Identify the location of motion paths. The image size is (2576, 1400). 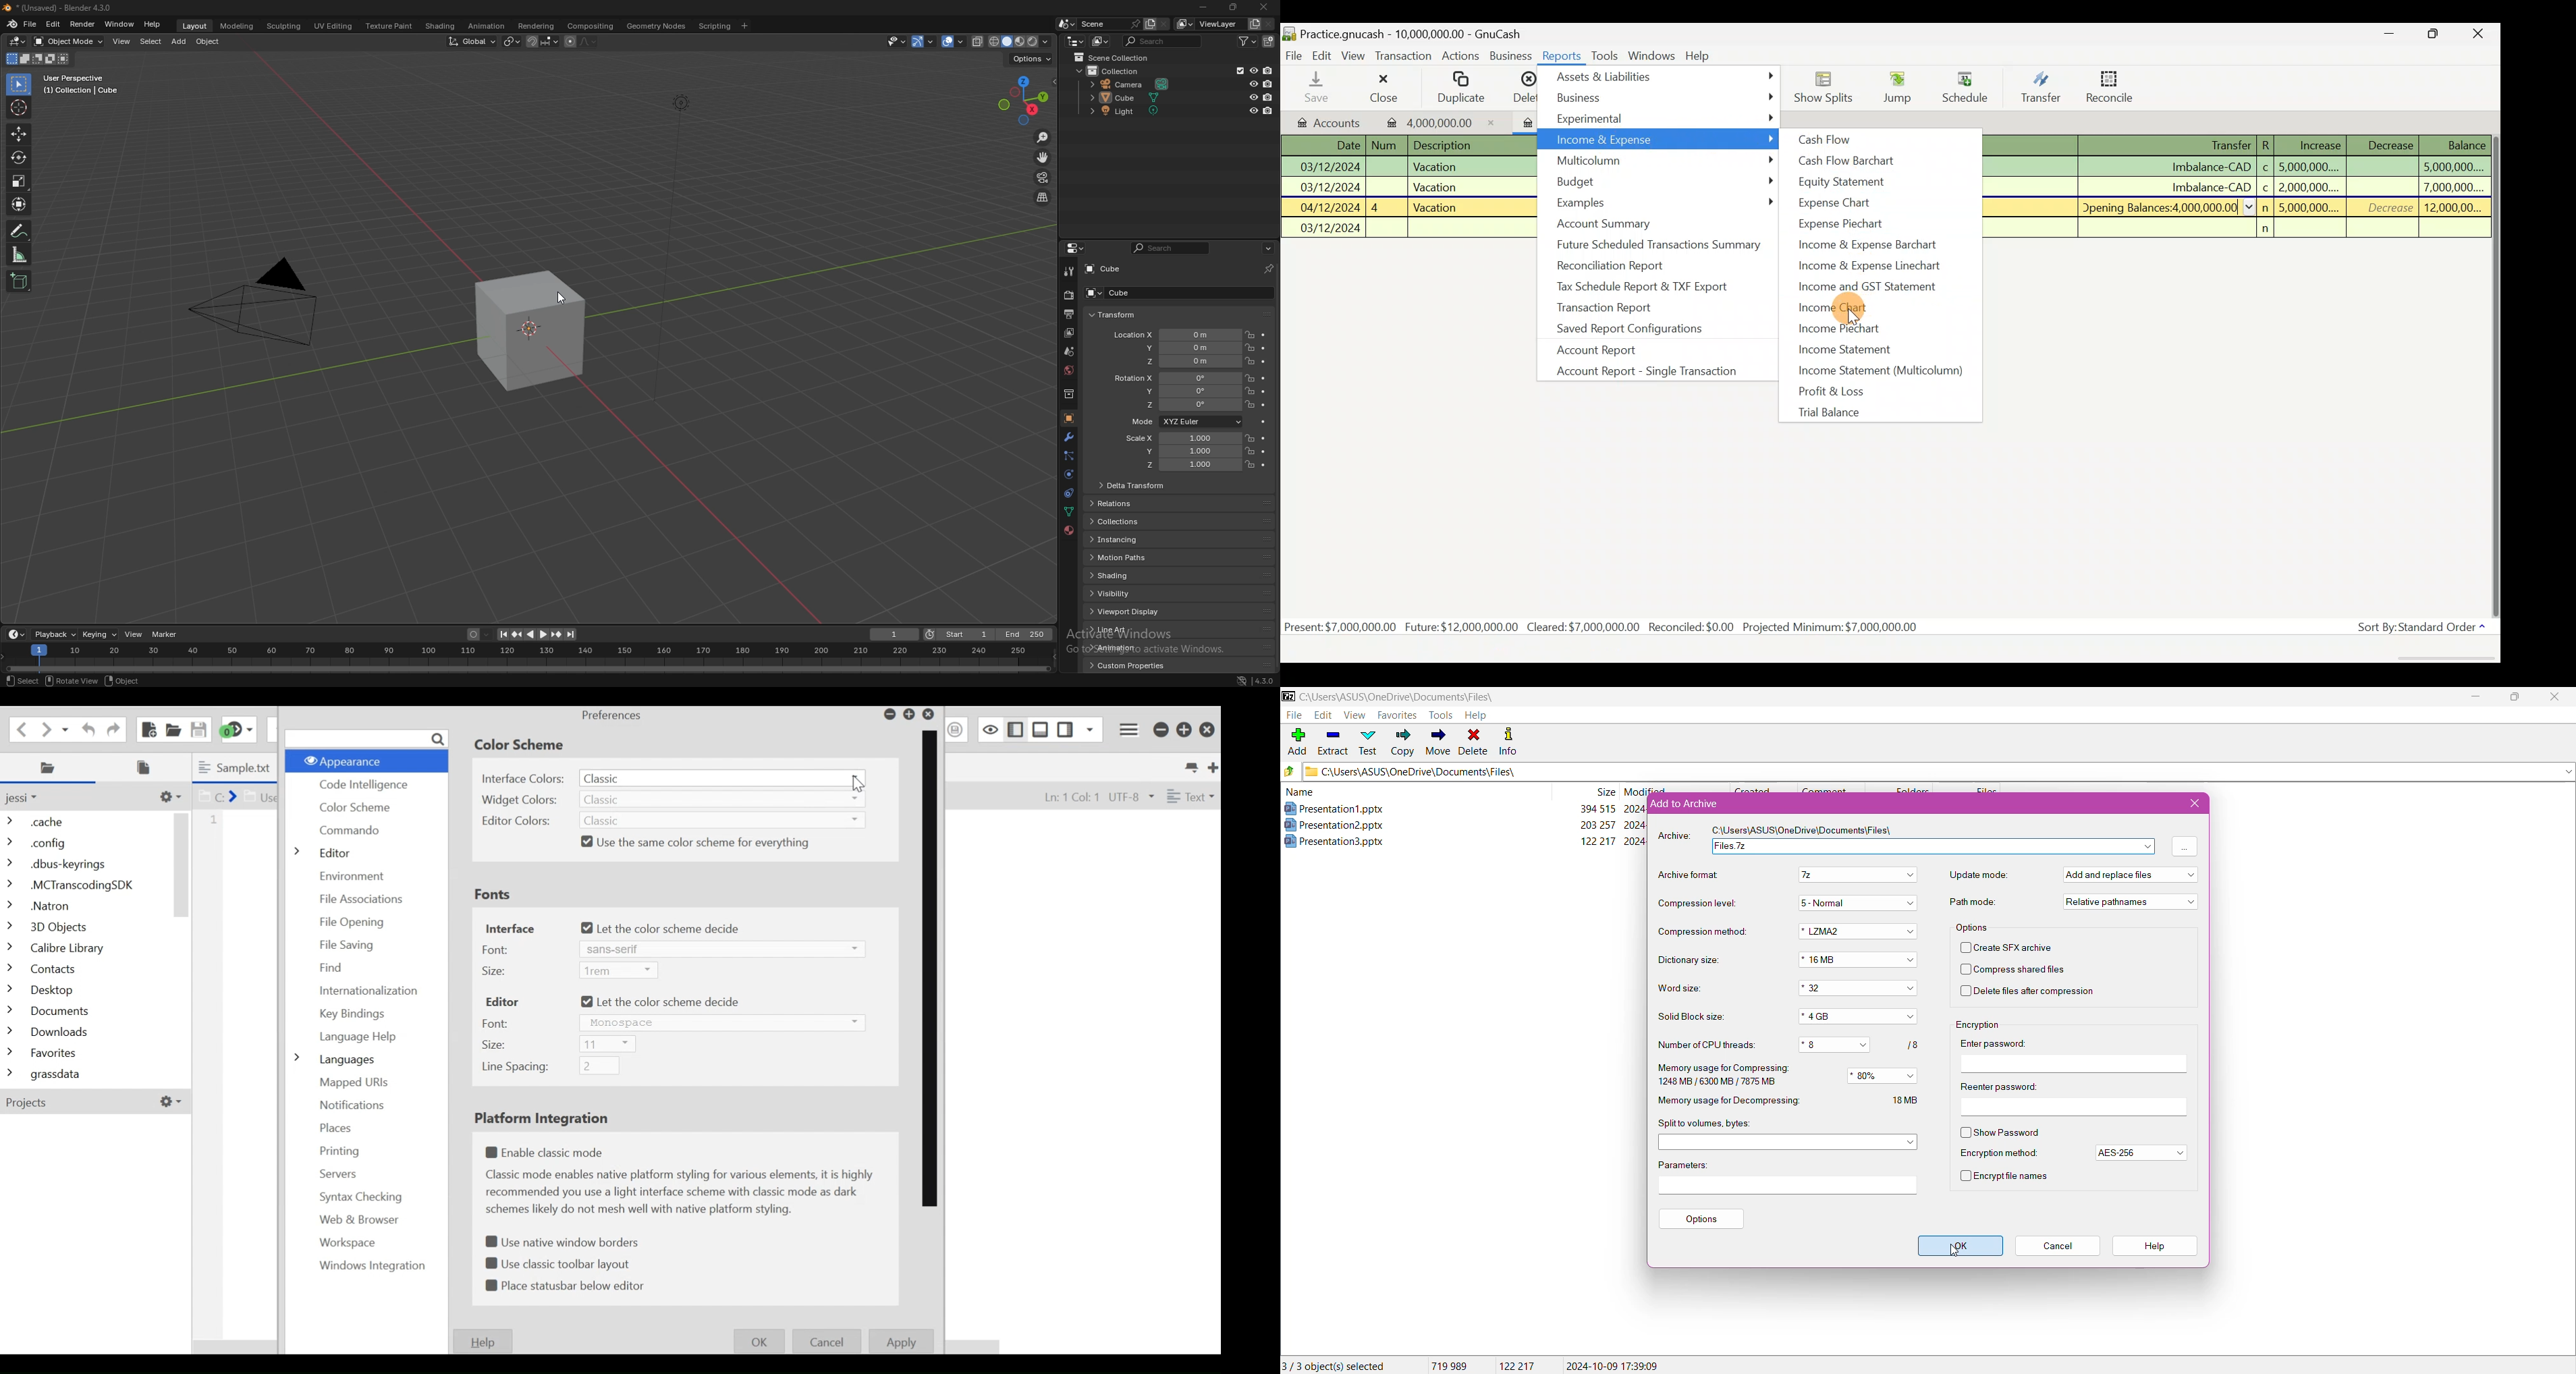
(1121, 558).